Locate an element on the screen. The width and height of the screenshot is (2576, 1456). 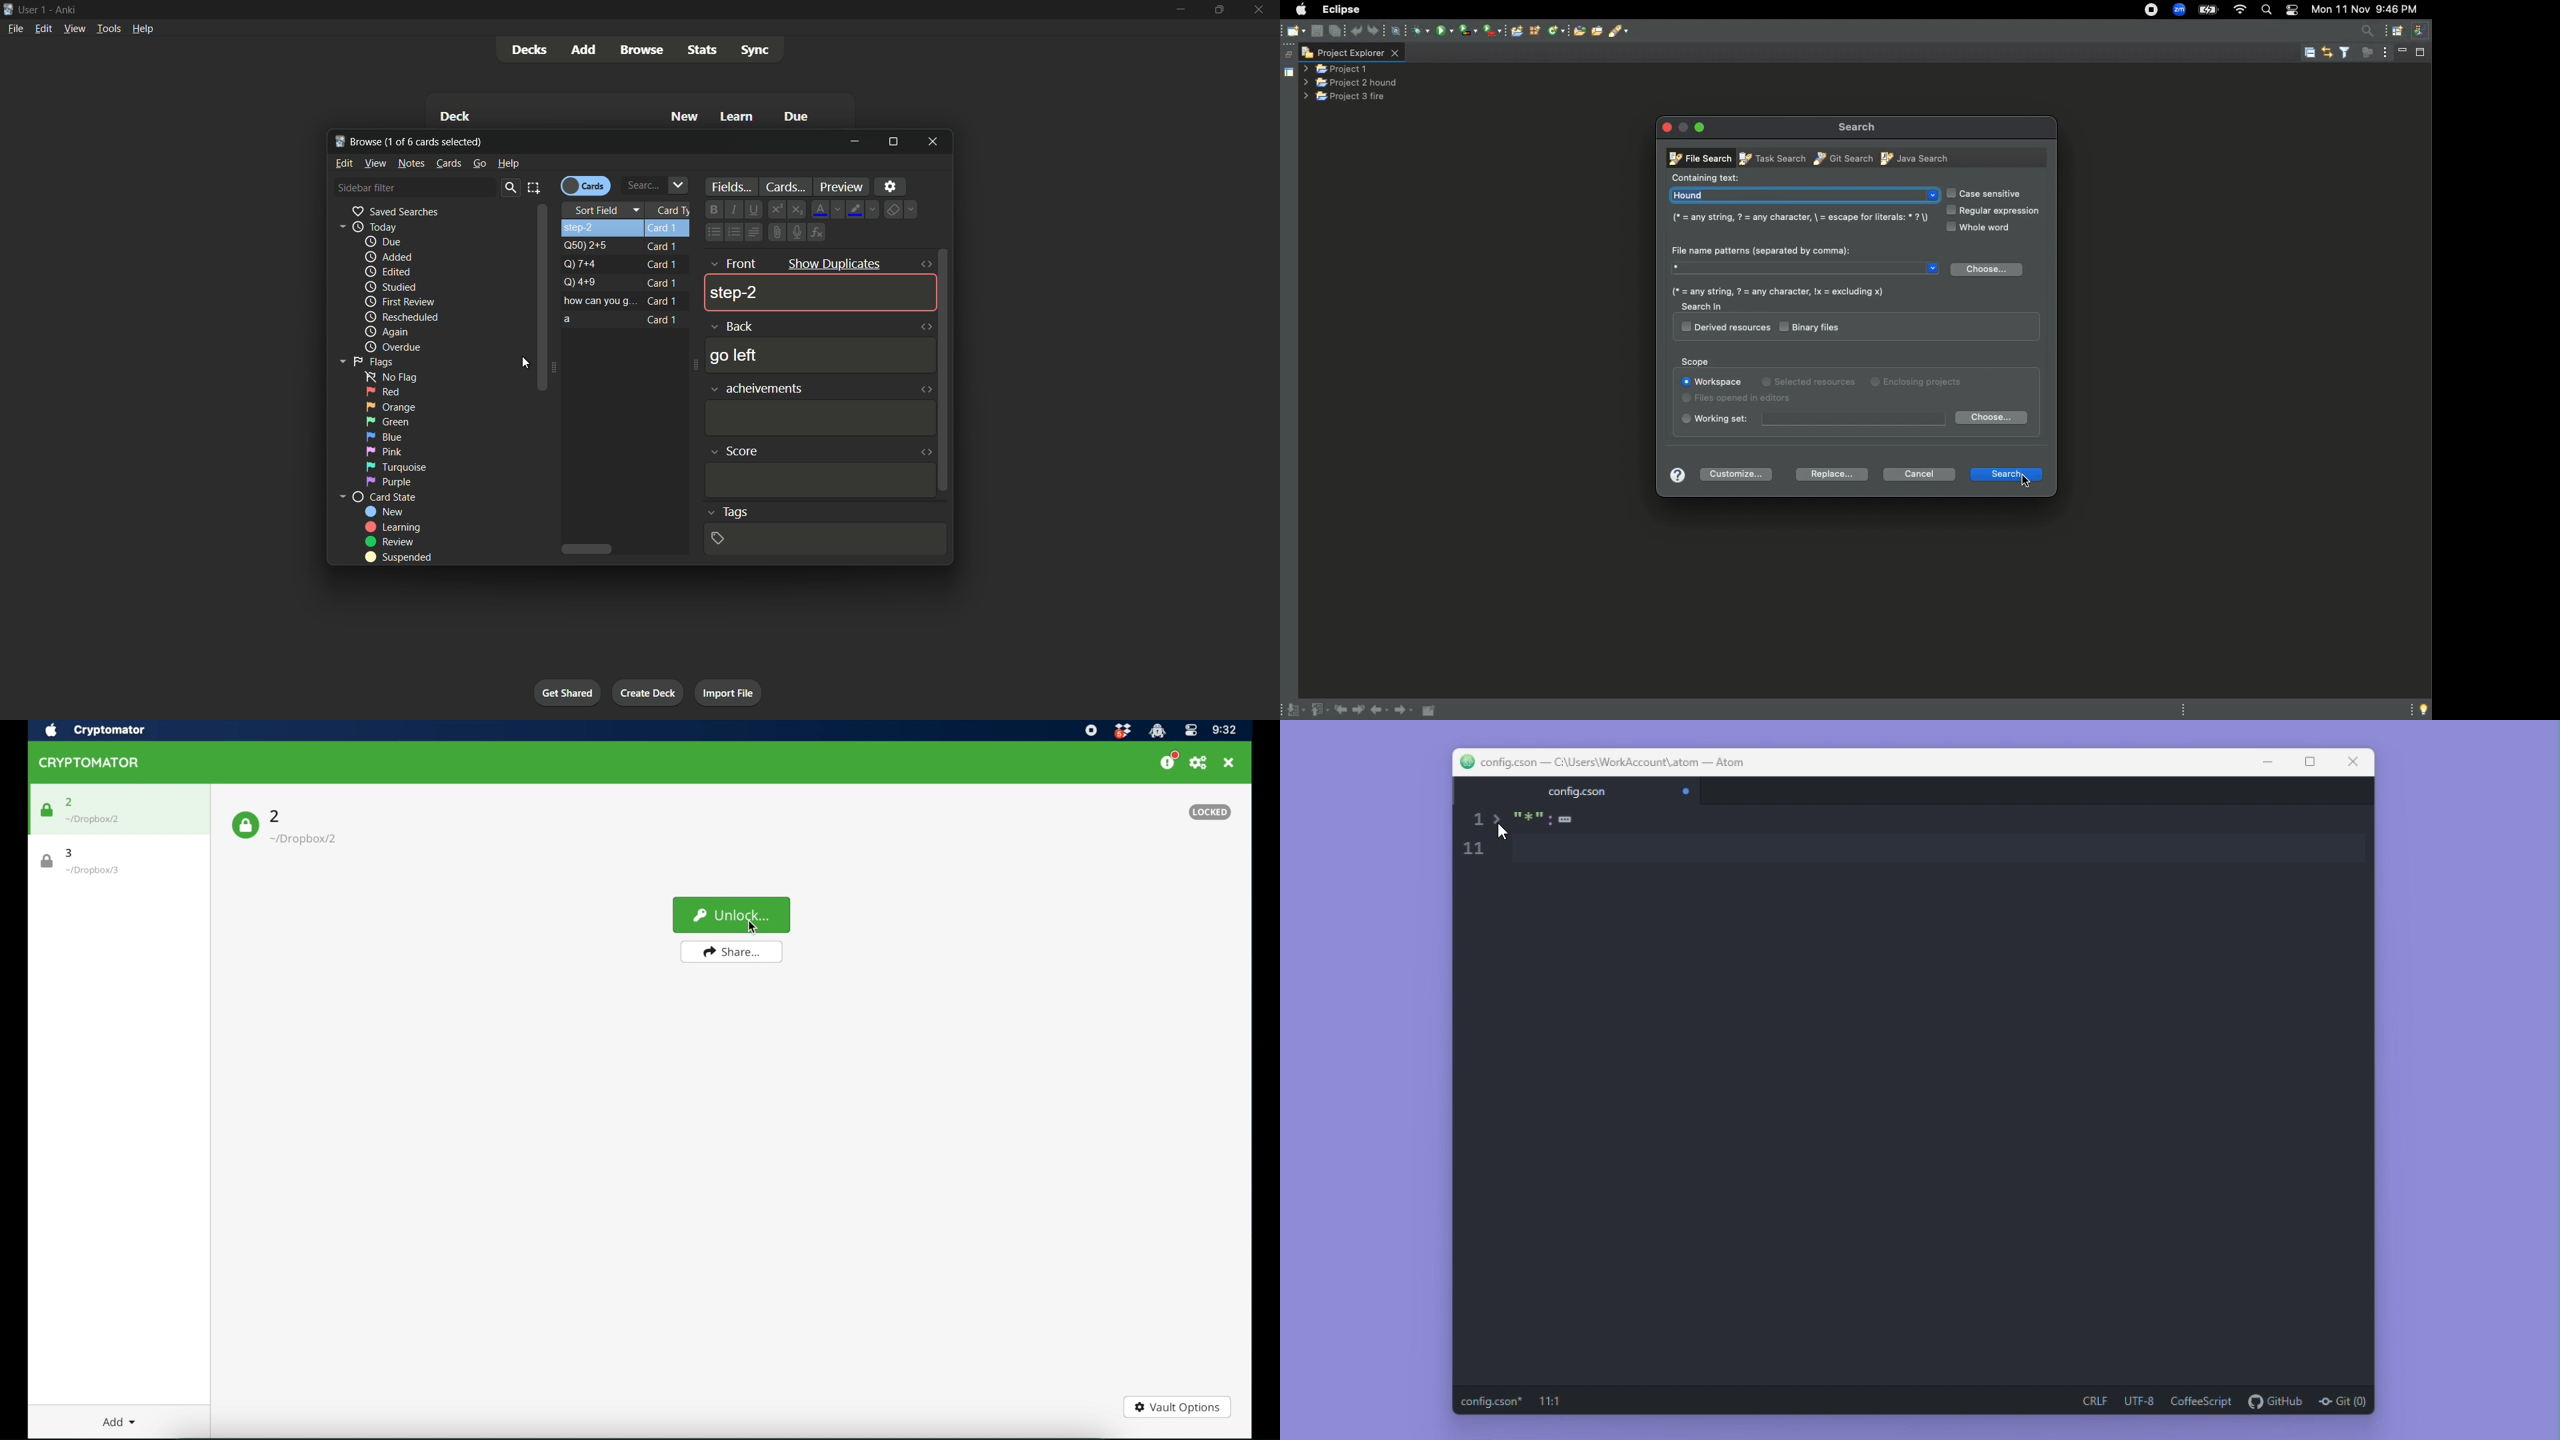
card state is located at coordinates (377, 498).